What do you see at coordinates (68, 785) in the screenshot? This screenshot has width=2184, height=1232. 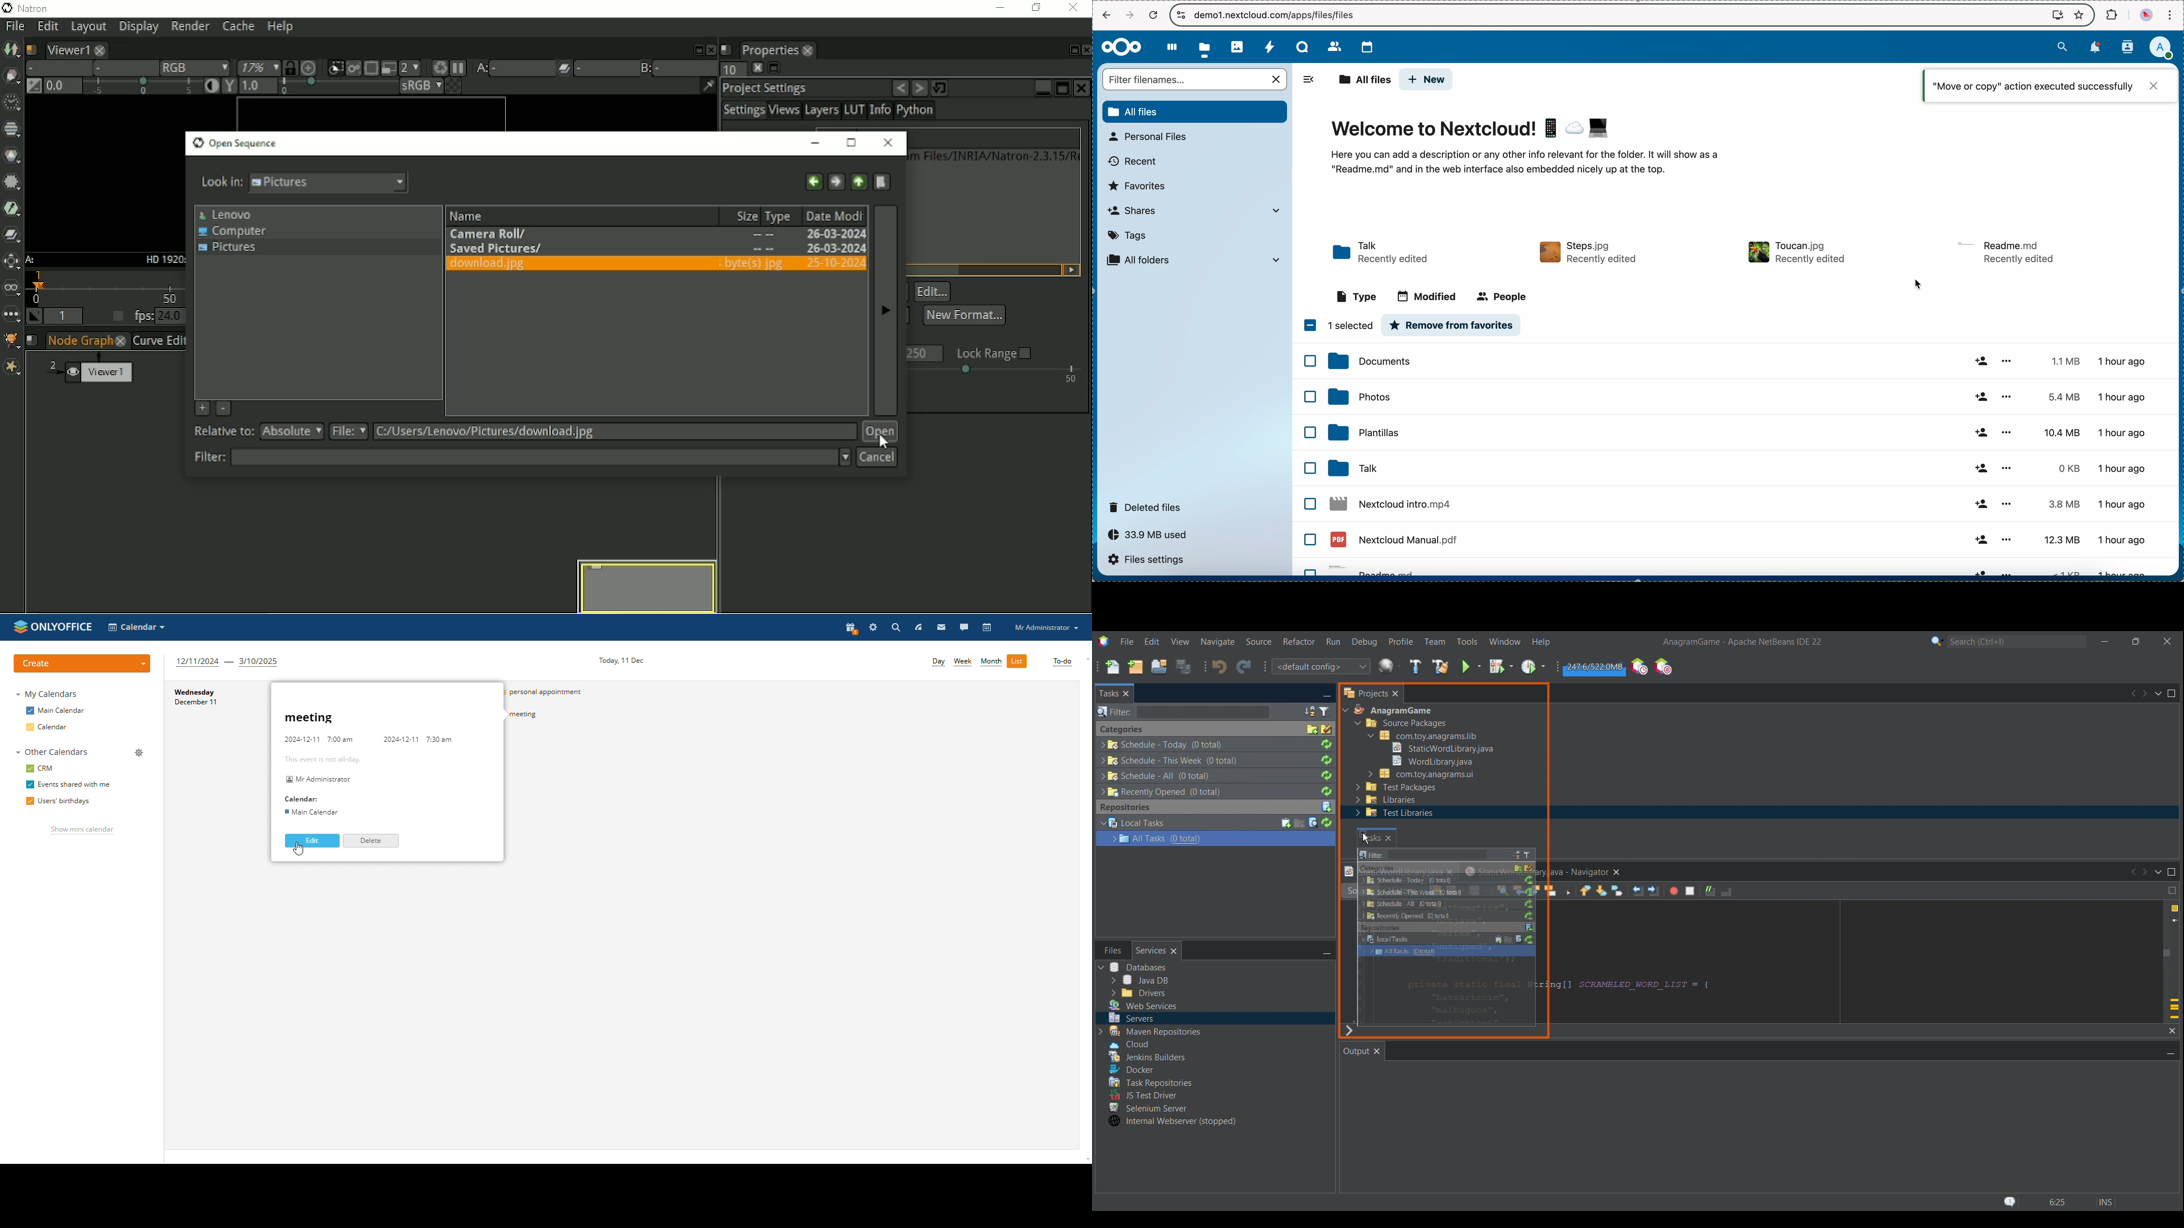 I see `events shared with me` at bounding box center [68, 785].